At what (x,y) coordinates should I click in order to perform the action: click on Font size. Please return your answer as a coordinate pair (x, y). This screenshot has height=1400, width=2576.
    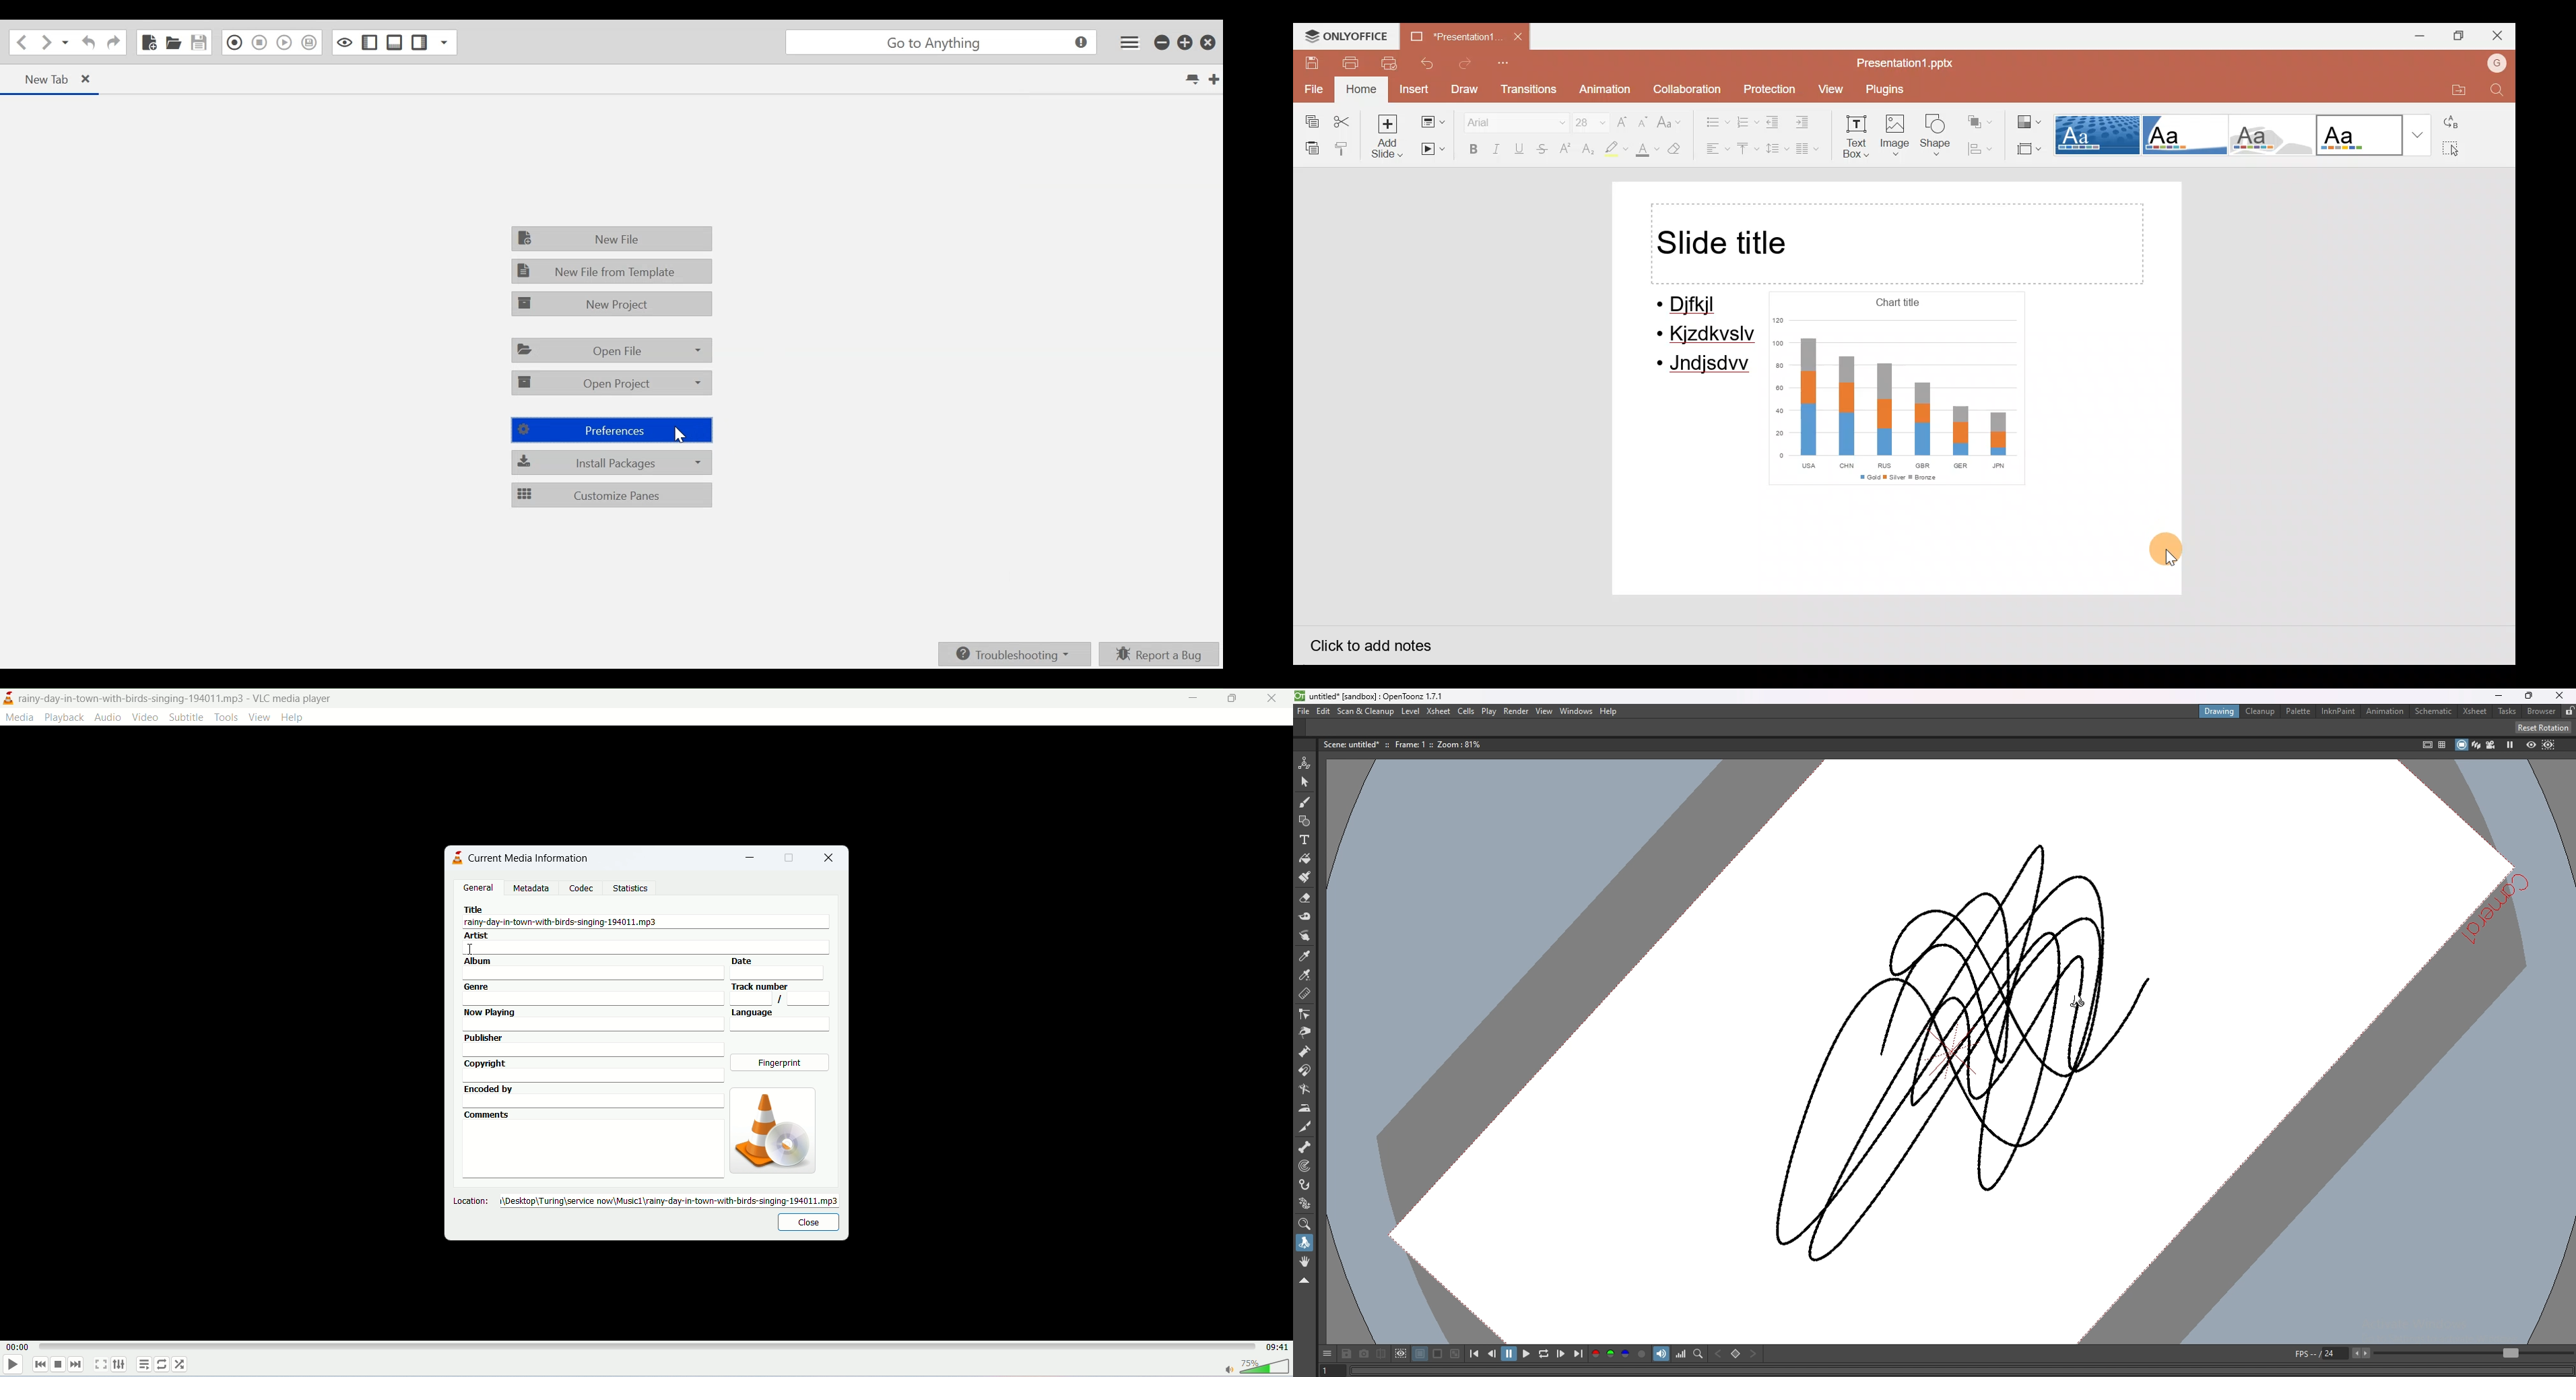
    Looking at the image, I should click on (1589, 121).